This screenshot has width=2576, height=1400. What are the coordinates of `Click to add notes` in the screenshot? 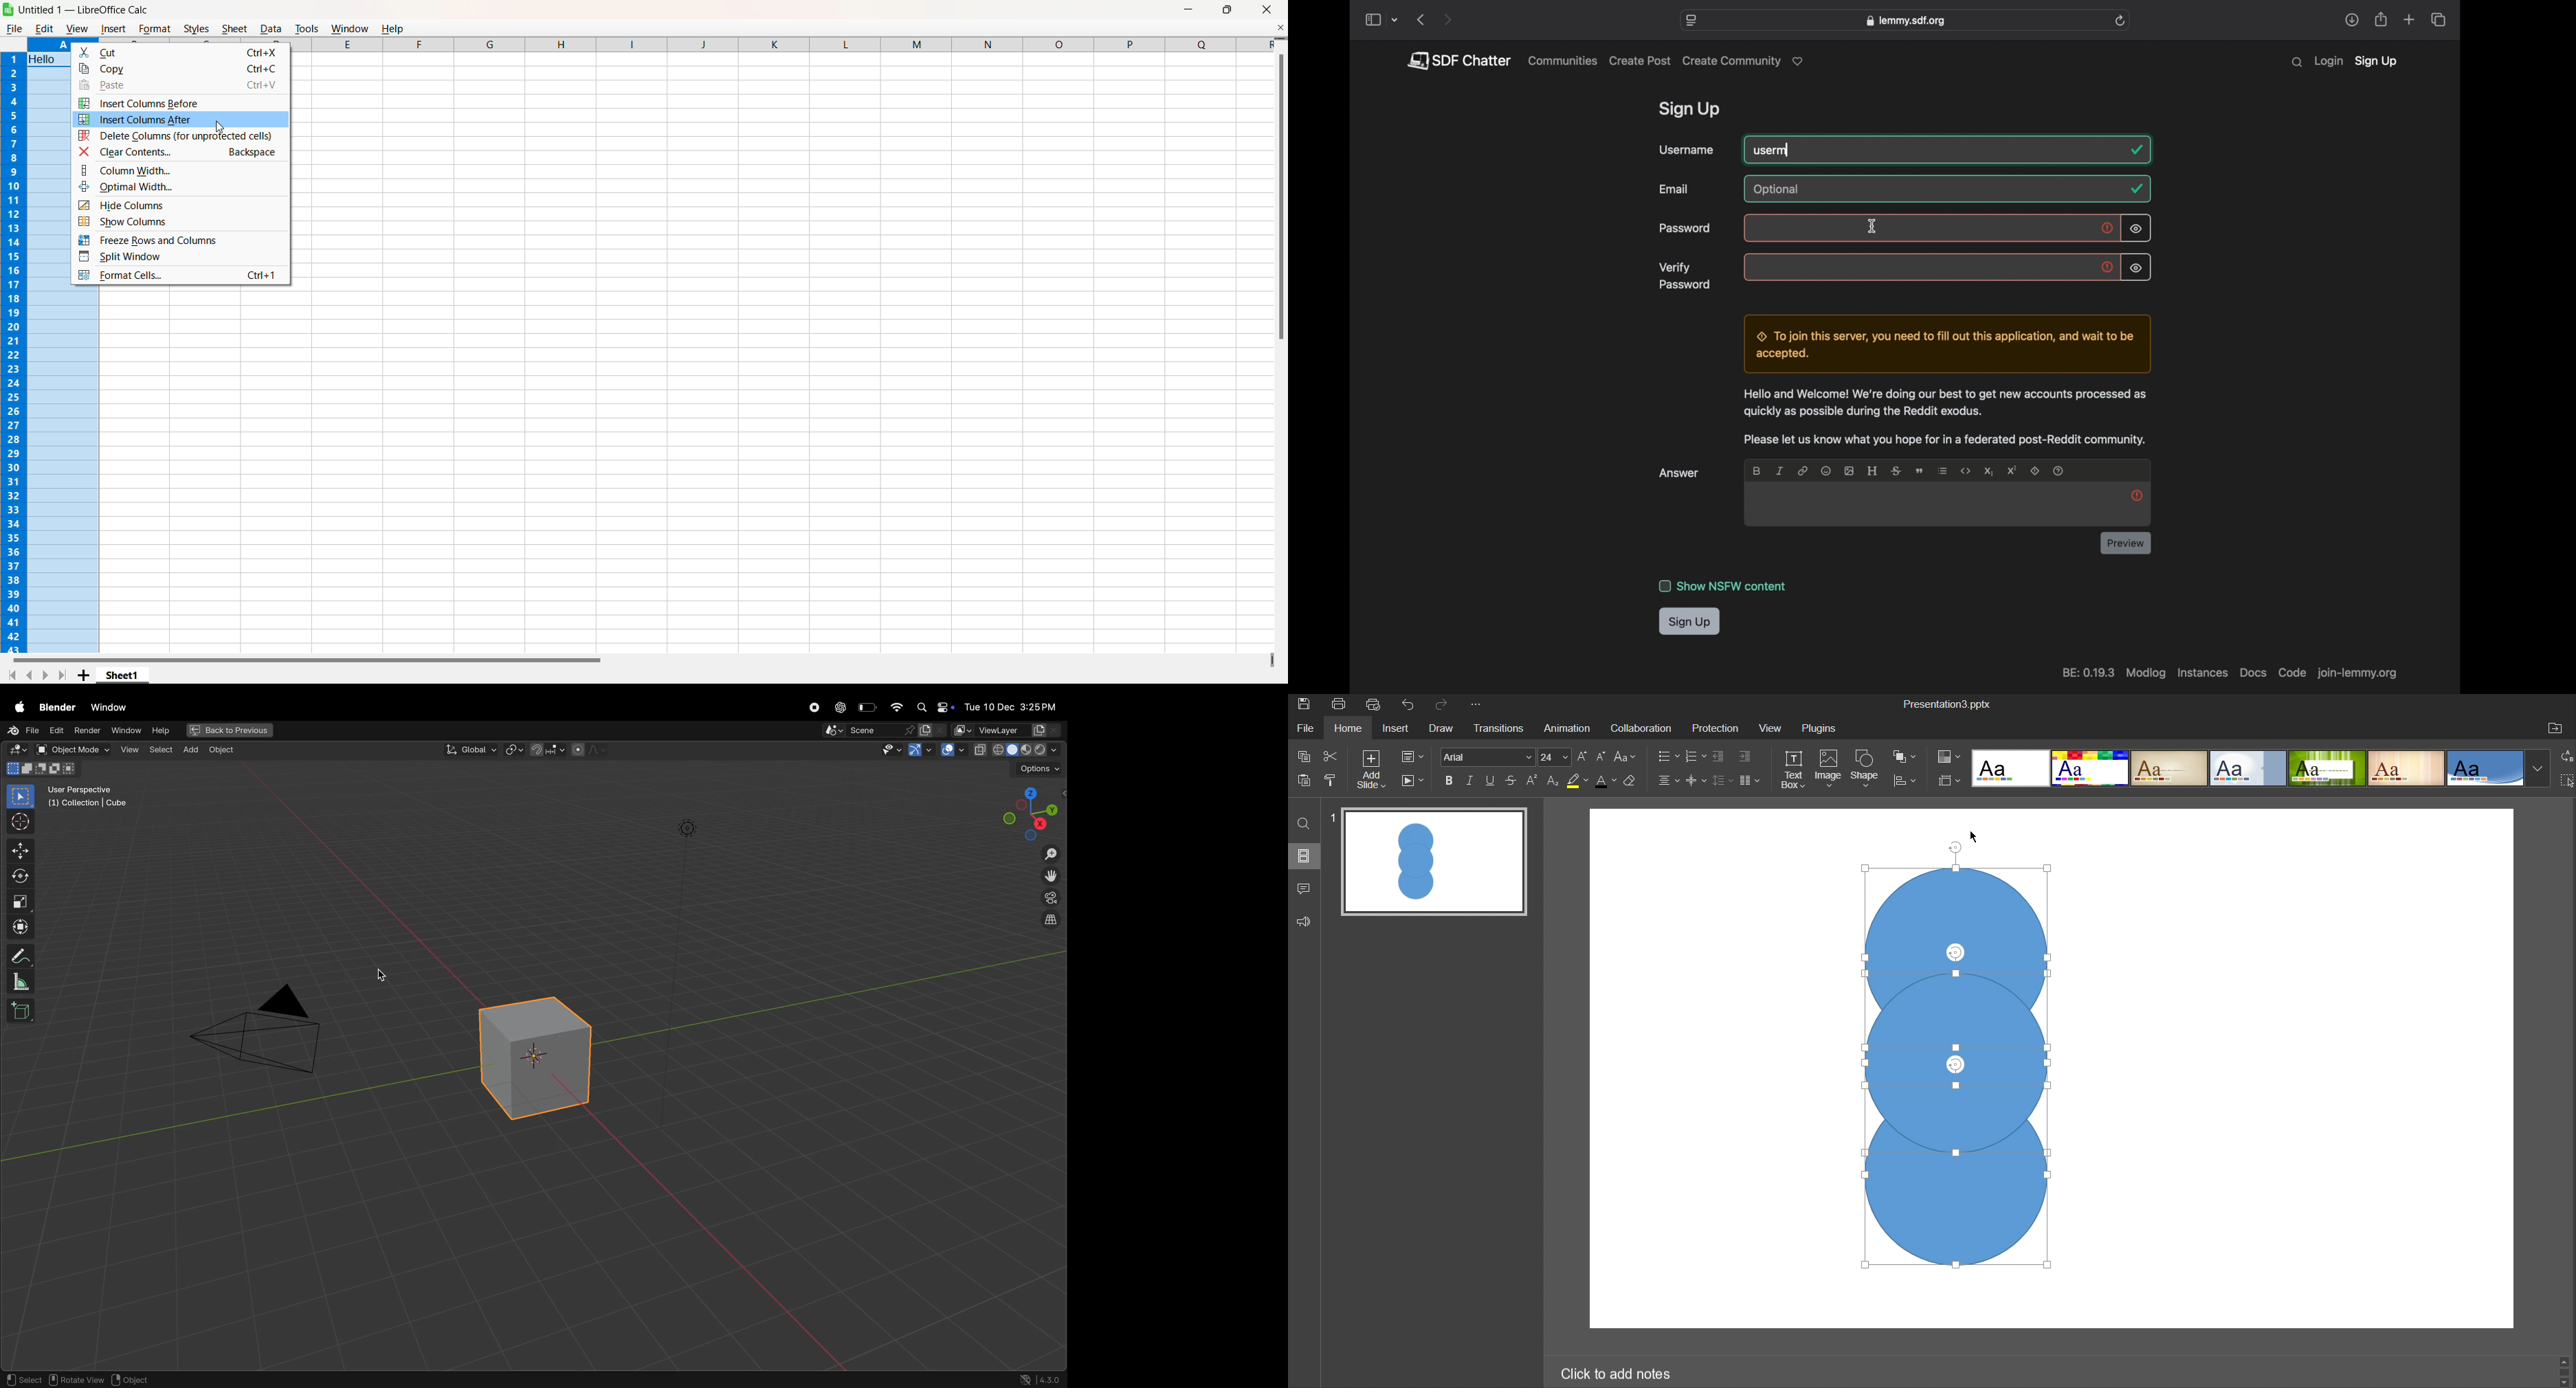 It's located at (1619, 1373).